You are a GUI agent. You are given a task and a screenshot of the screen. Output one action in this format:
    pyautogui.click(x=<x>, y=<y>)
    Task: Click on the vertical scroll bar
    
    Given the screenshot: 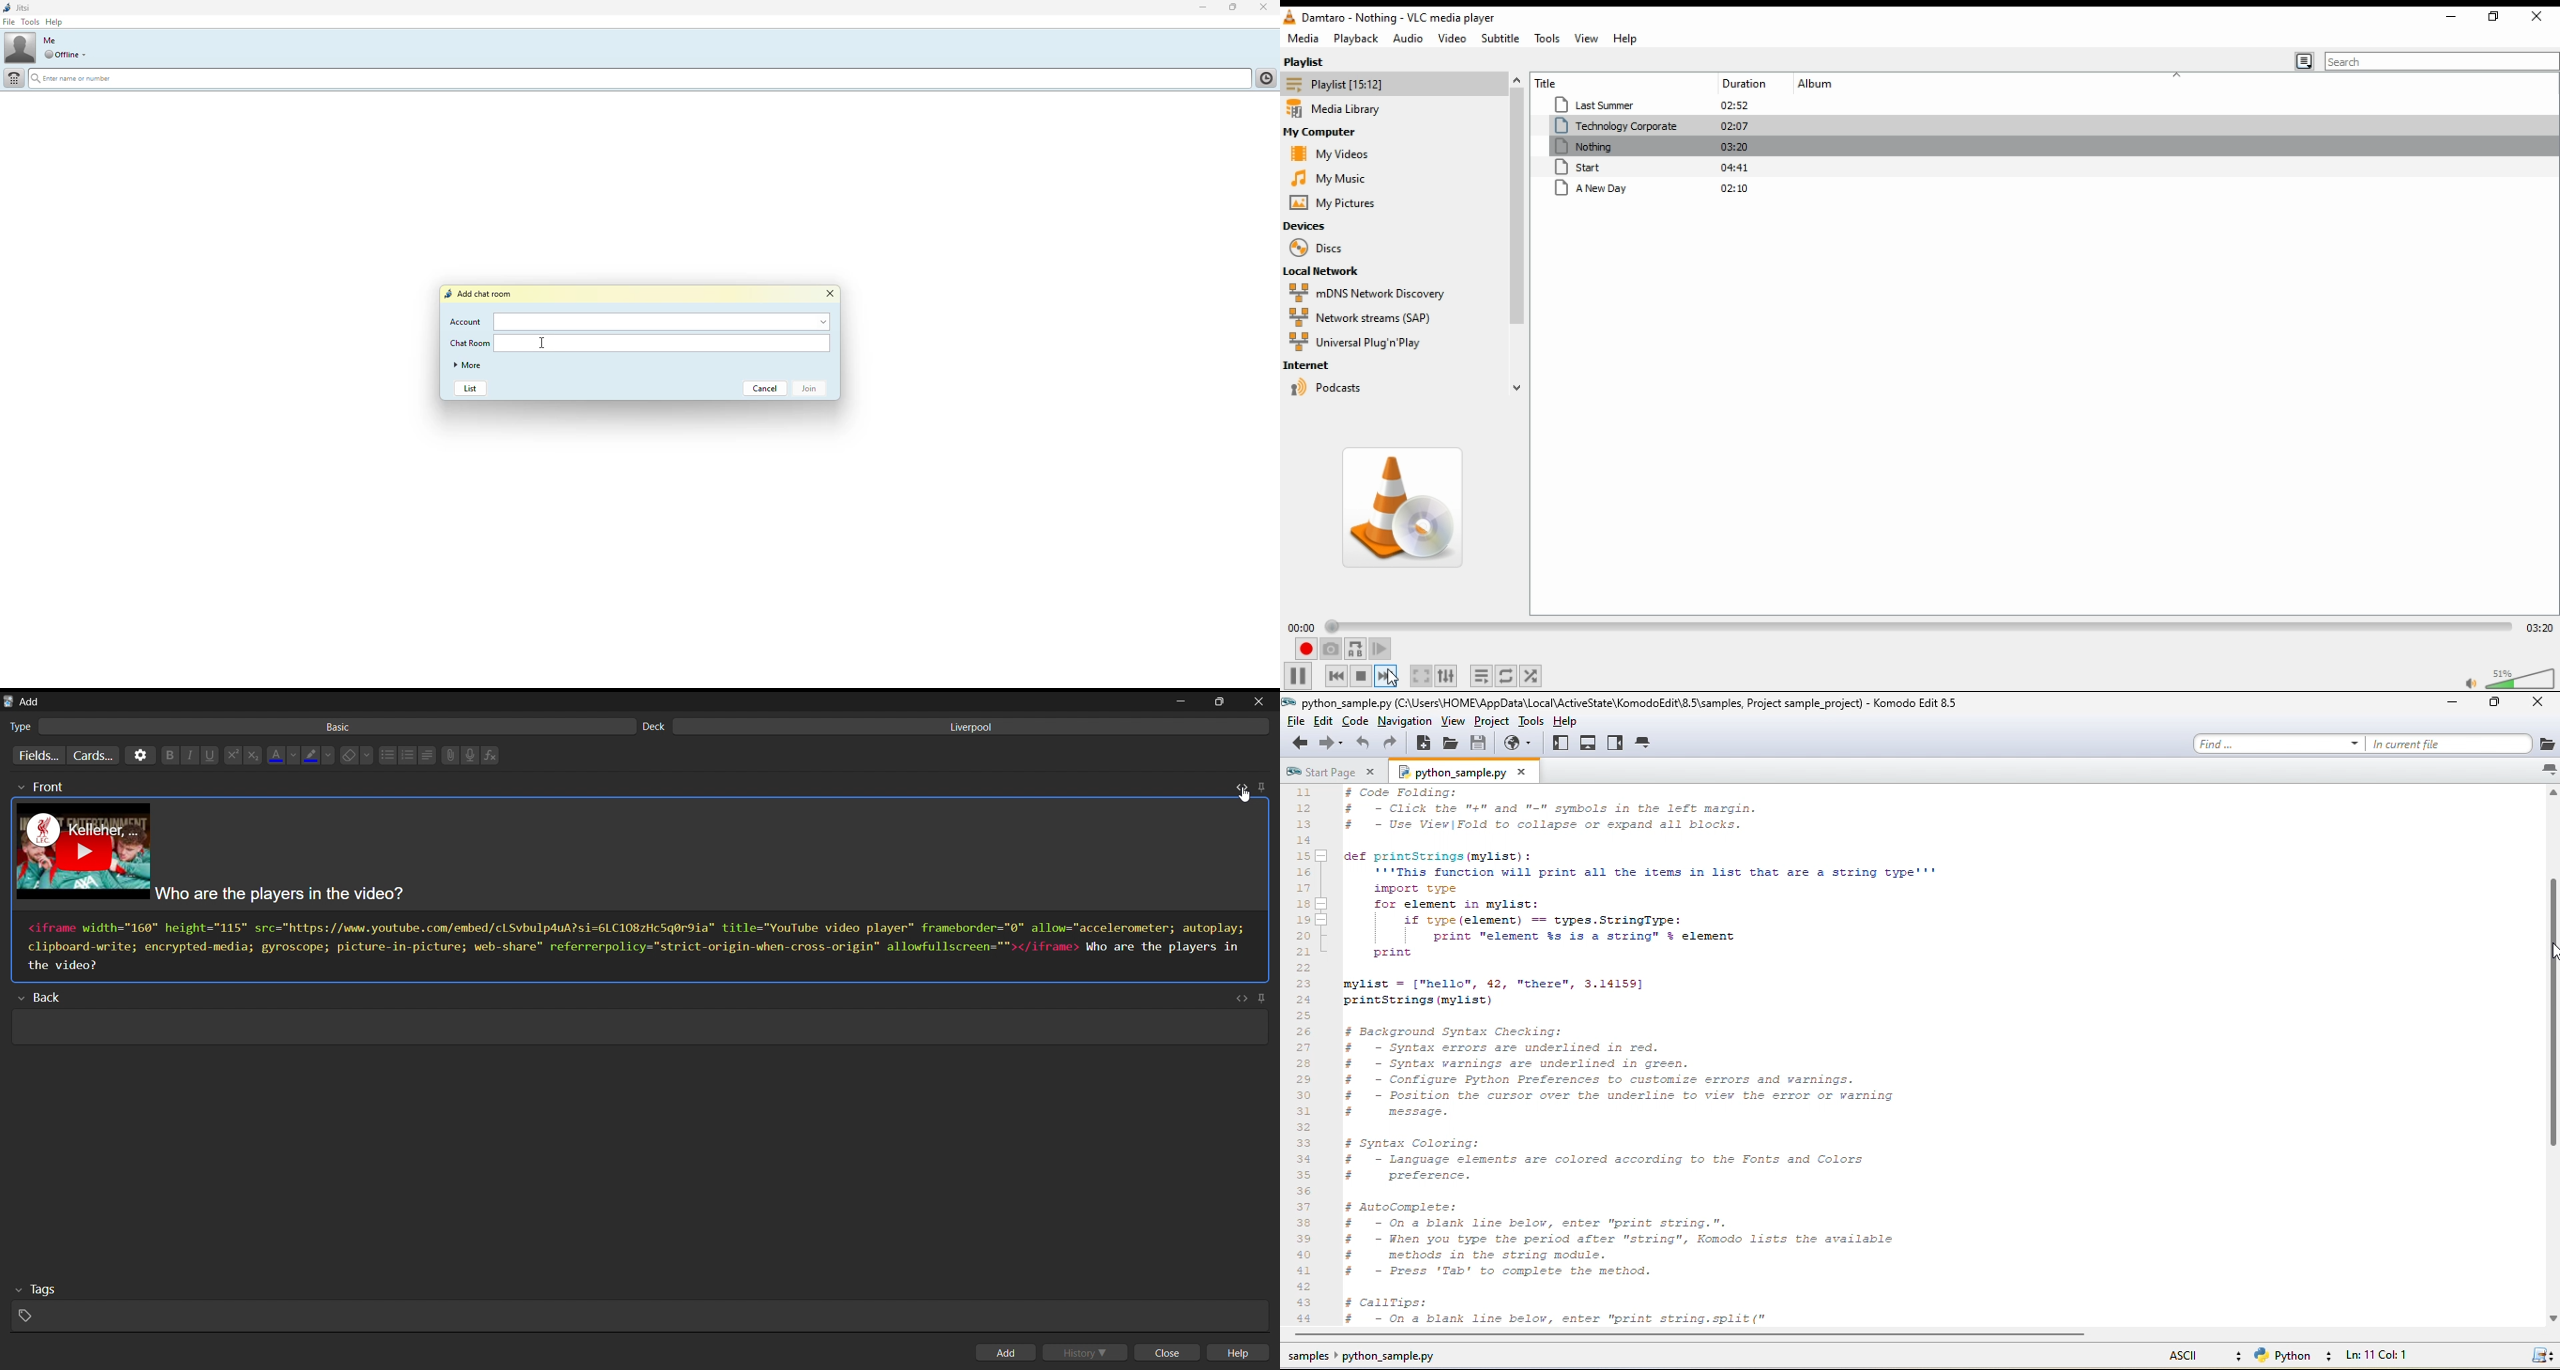 What is the action you would take?
    pyautogui.click(x=2547, y=1013)
    